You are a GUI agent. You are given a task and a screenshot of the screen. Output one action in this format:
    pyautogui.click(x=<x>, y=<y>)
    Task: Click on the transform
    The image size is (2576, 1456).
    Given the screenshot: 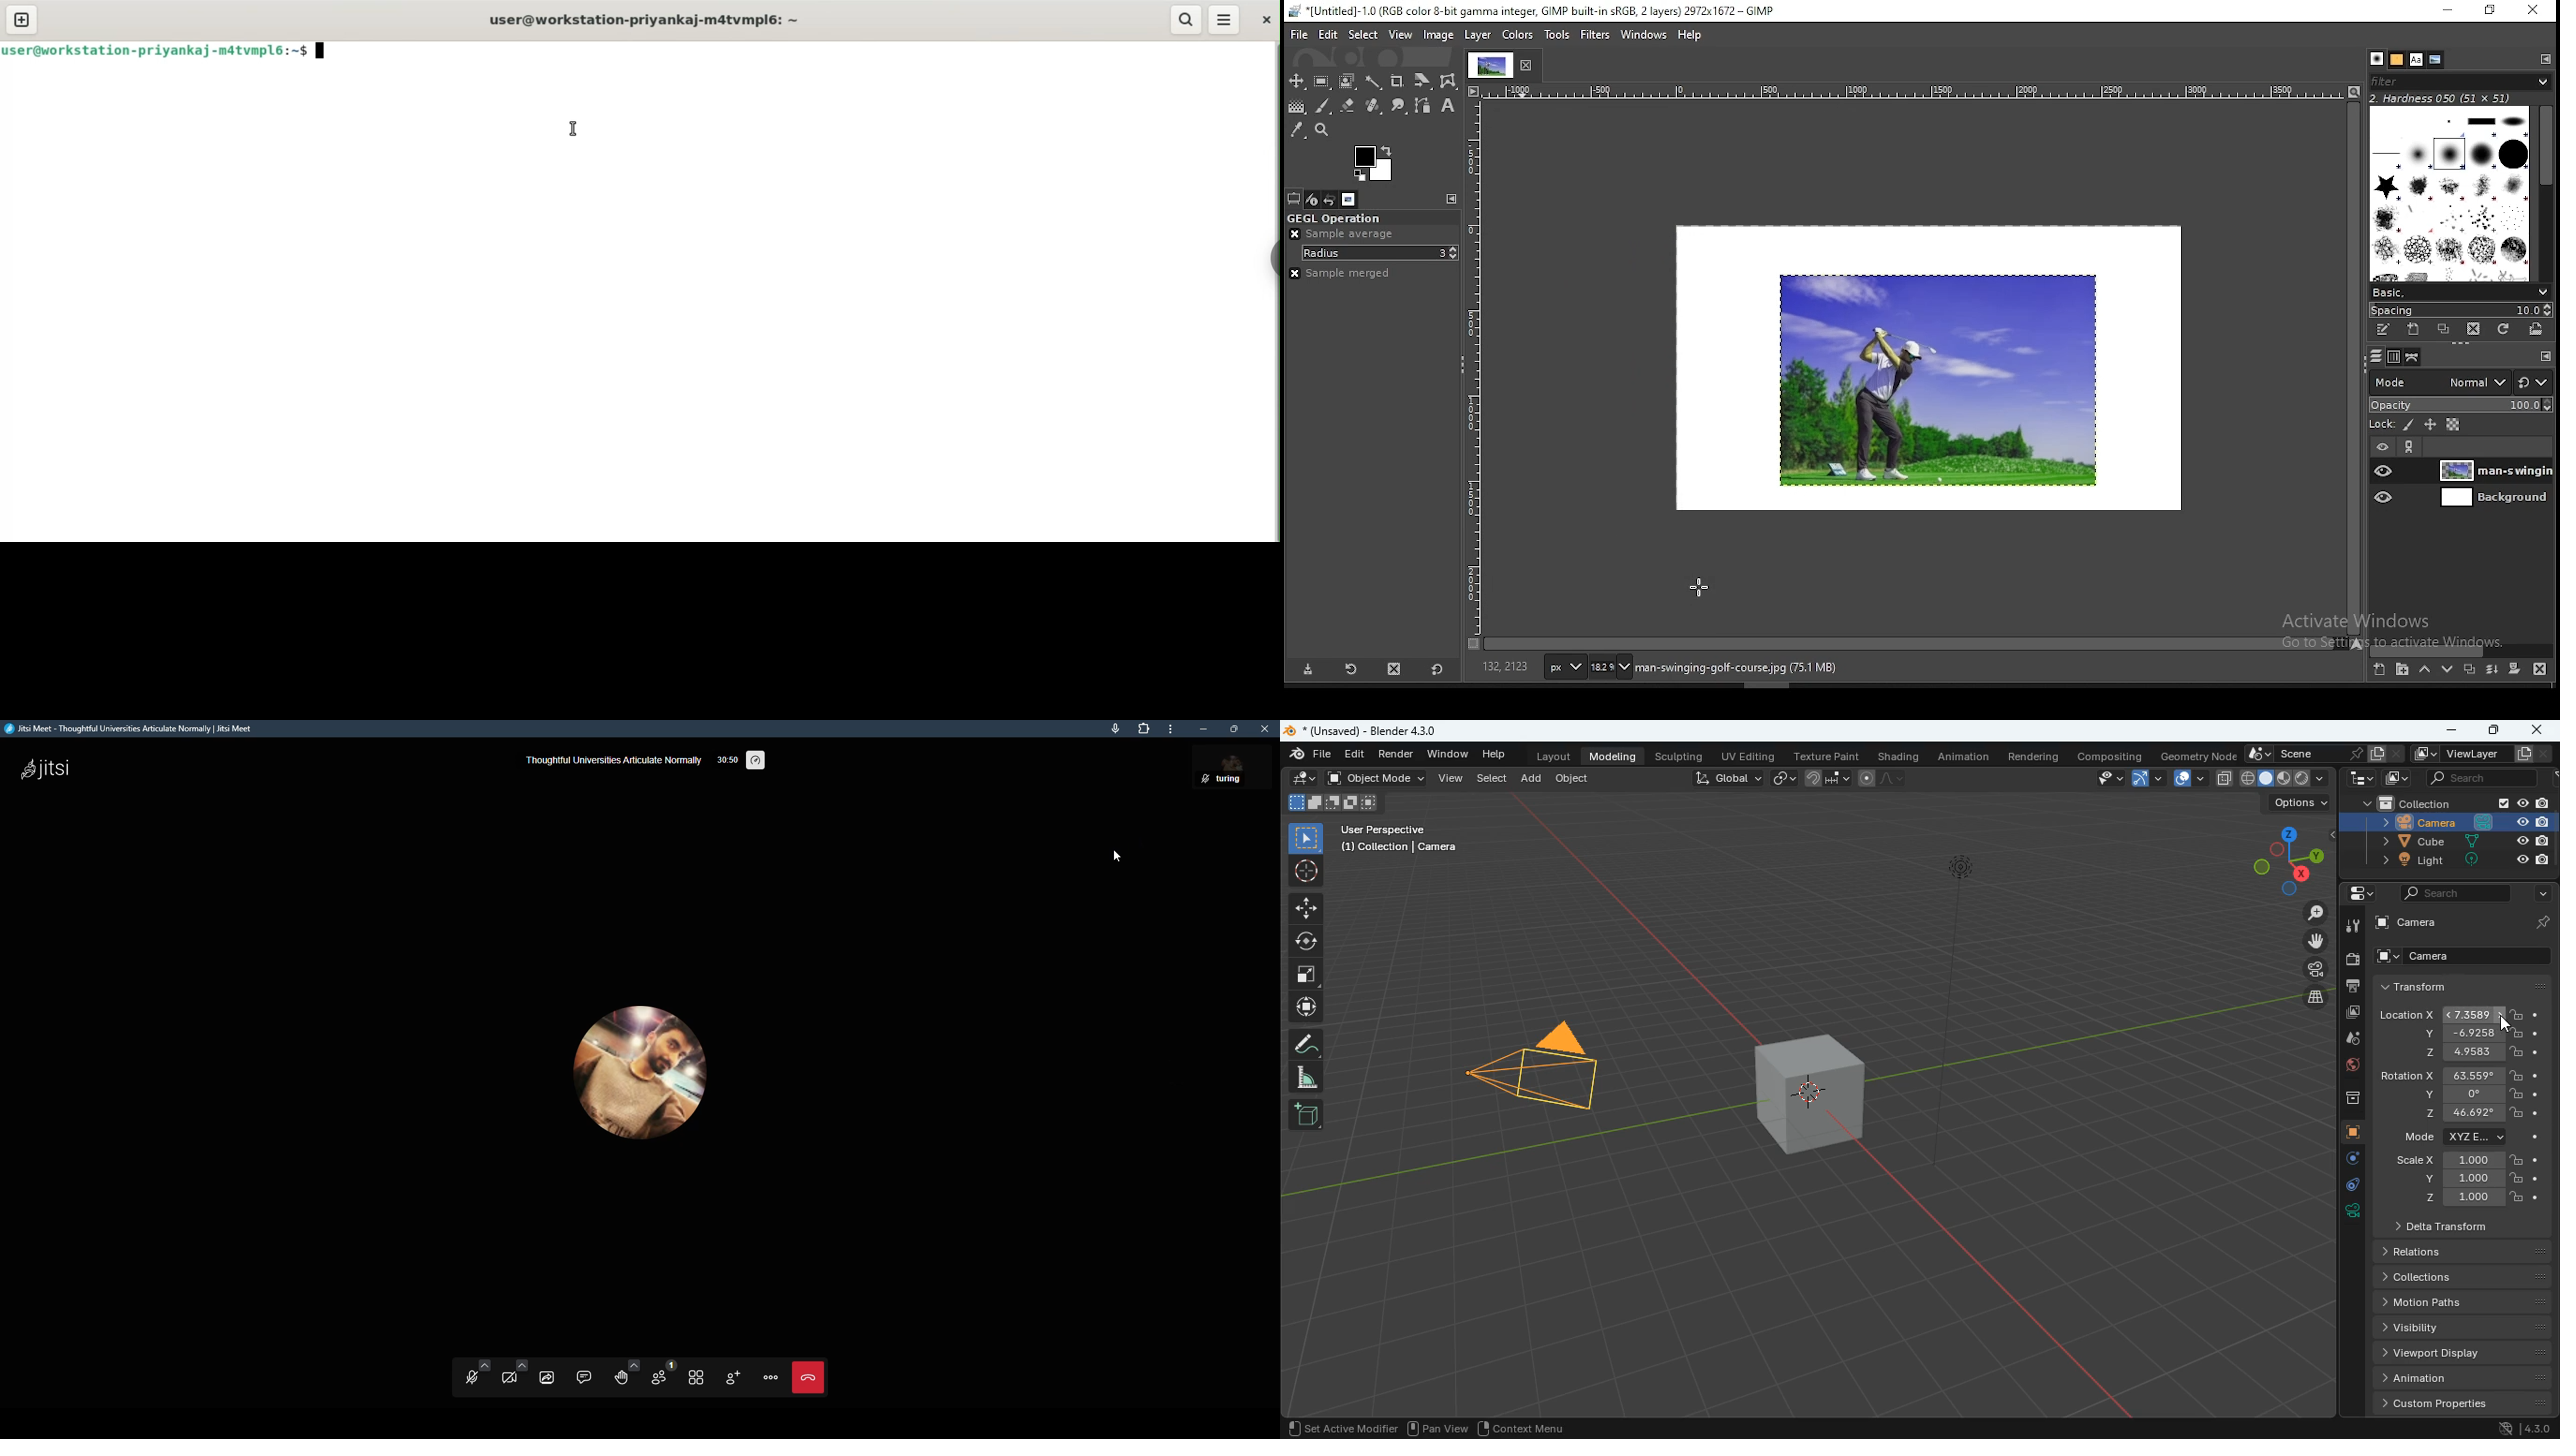 What is the action you would take?
    pyautogui.click(x=2463, y=986)
    